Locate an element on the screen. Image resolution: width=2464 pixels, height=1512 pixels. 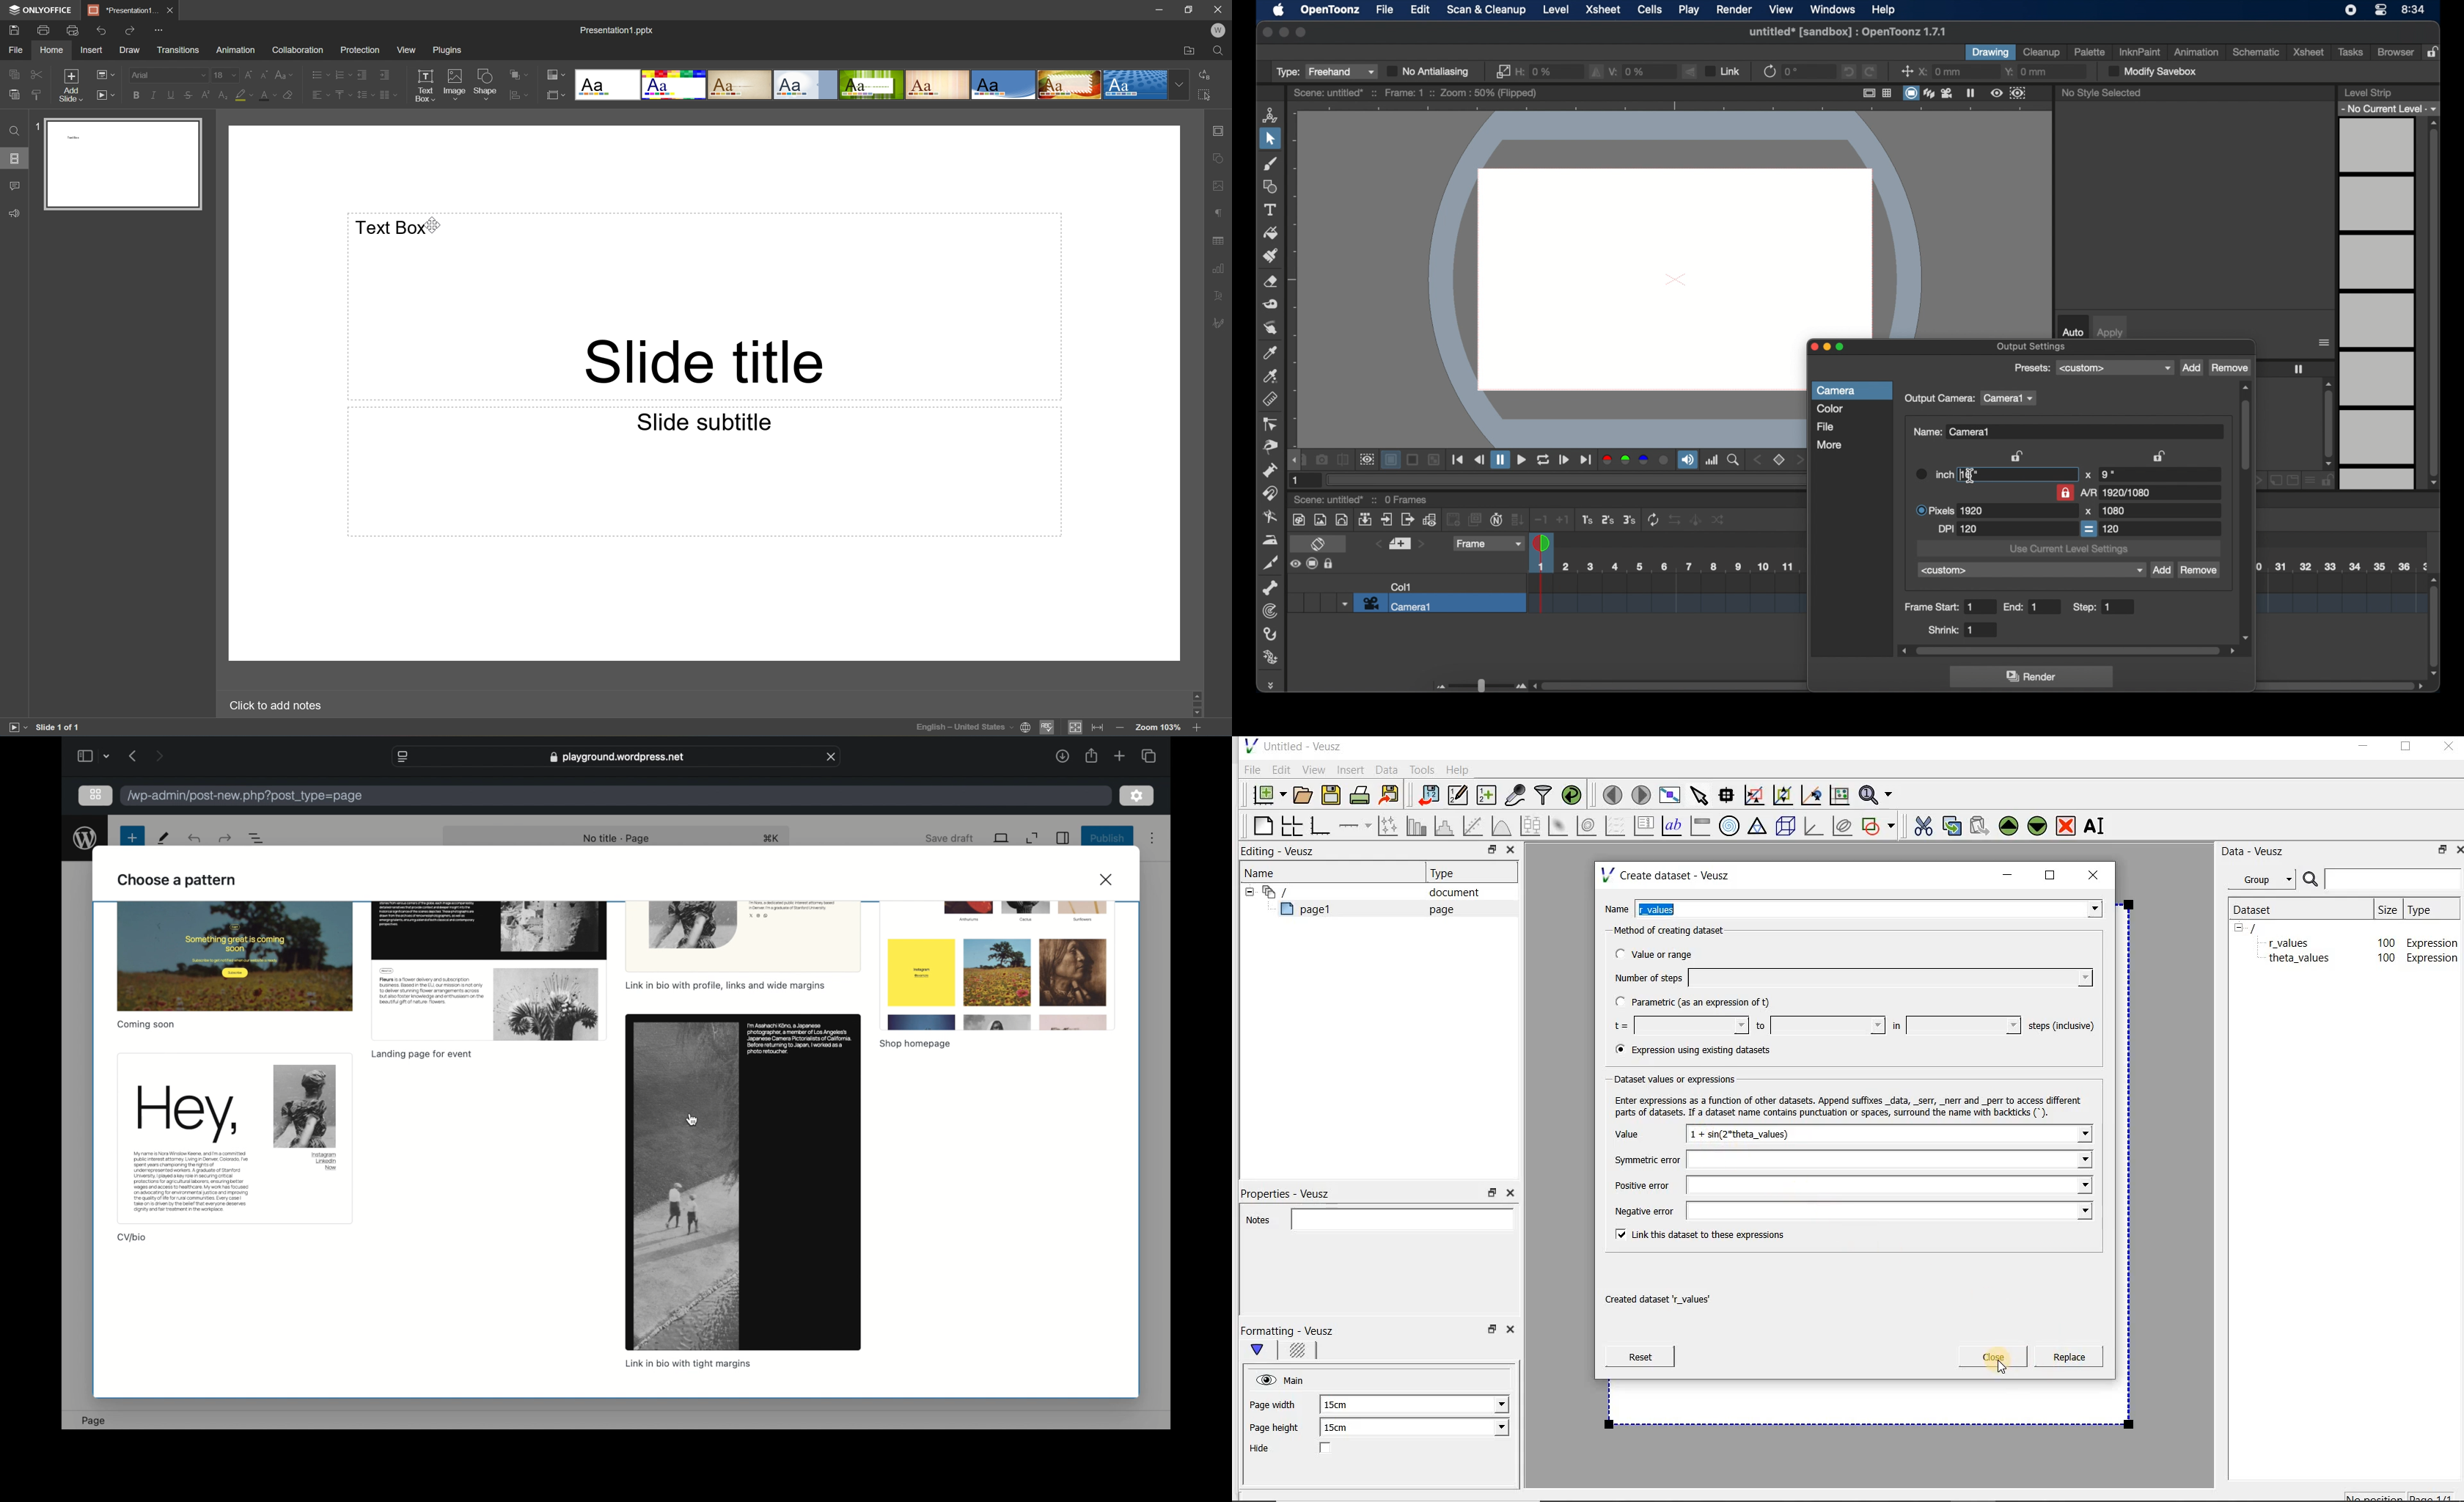
Start Slideshow is located at coordinates (104, 94).